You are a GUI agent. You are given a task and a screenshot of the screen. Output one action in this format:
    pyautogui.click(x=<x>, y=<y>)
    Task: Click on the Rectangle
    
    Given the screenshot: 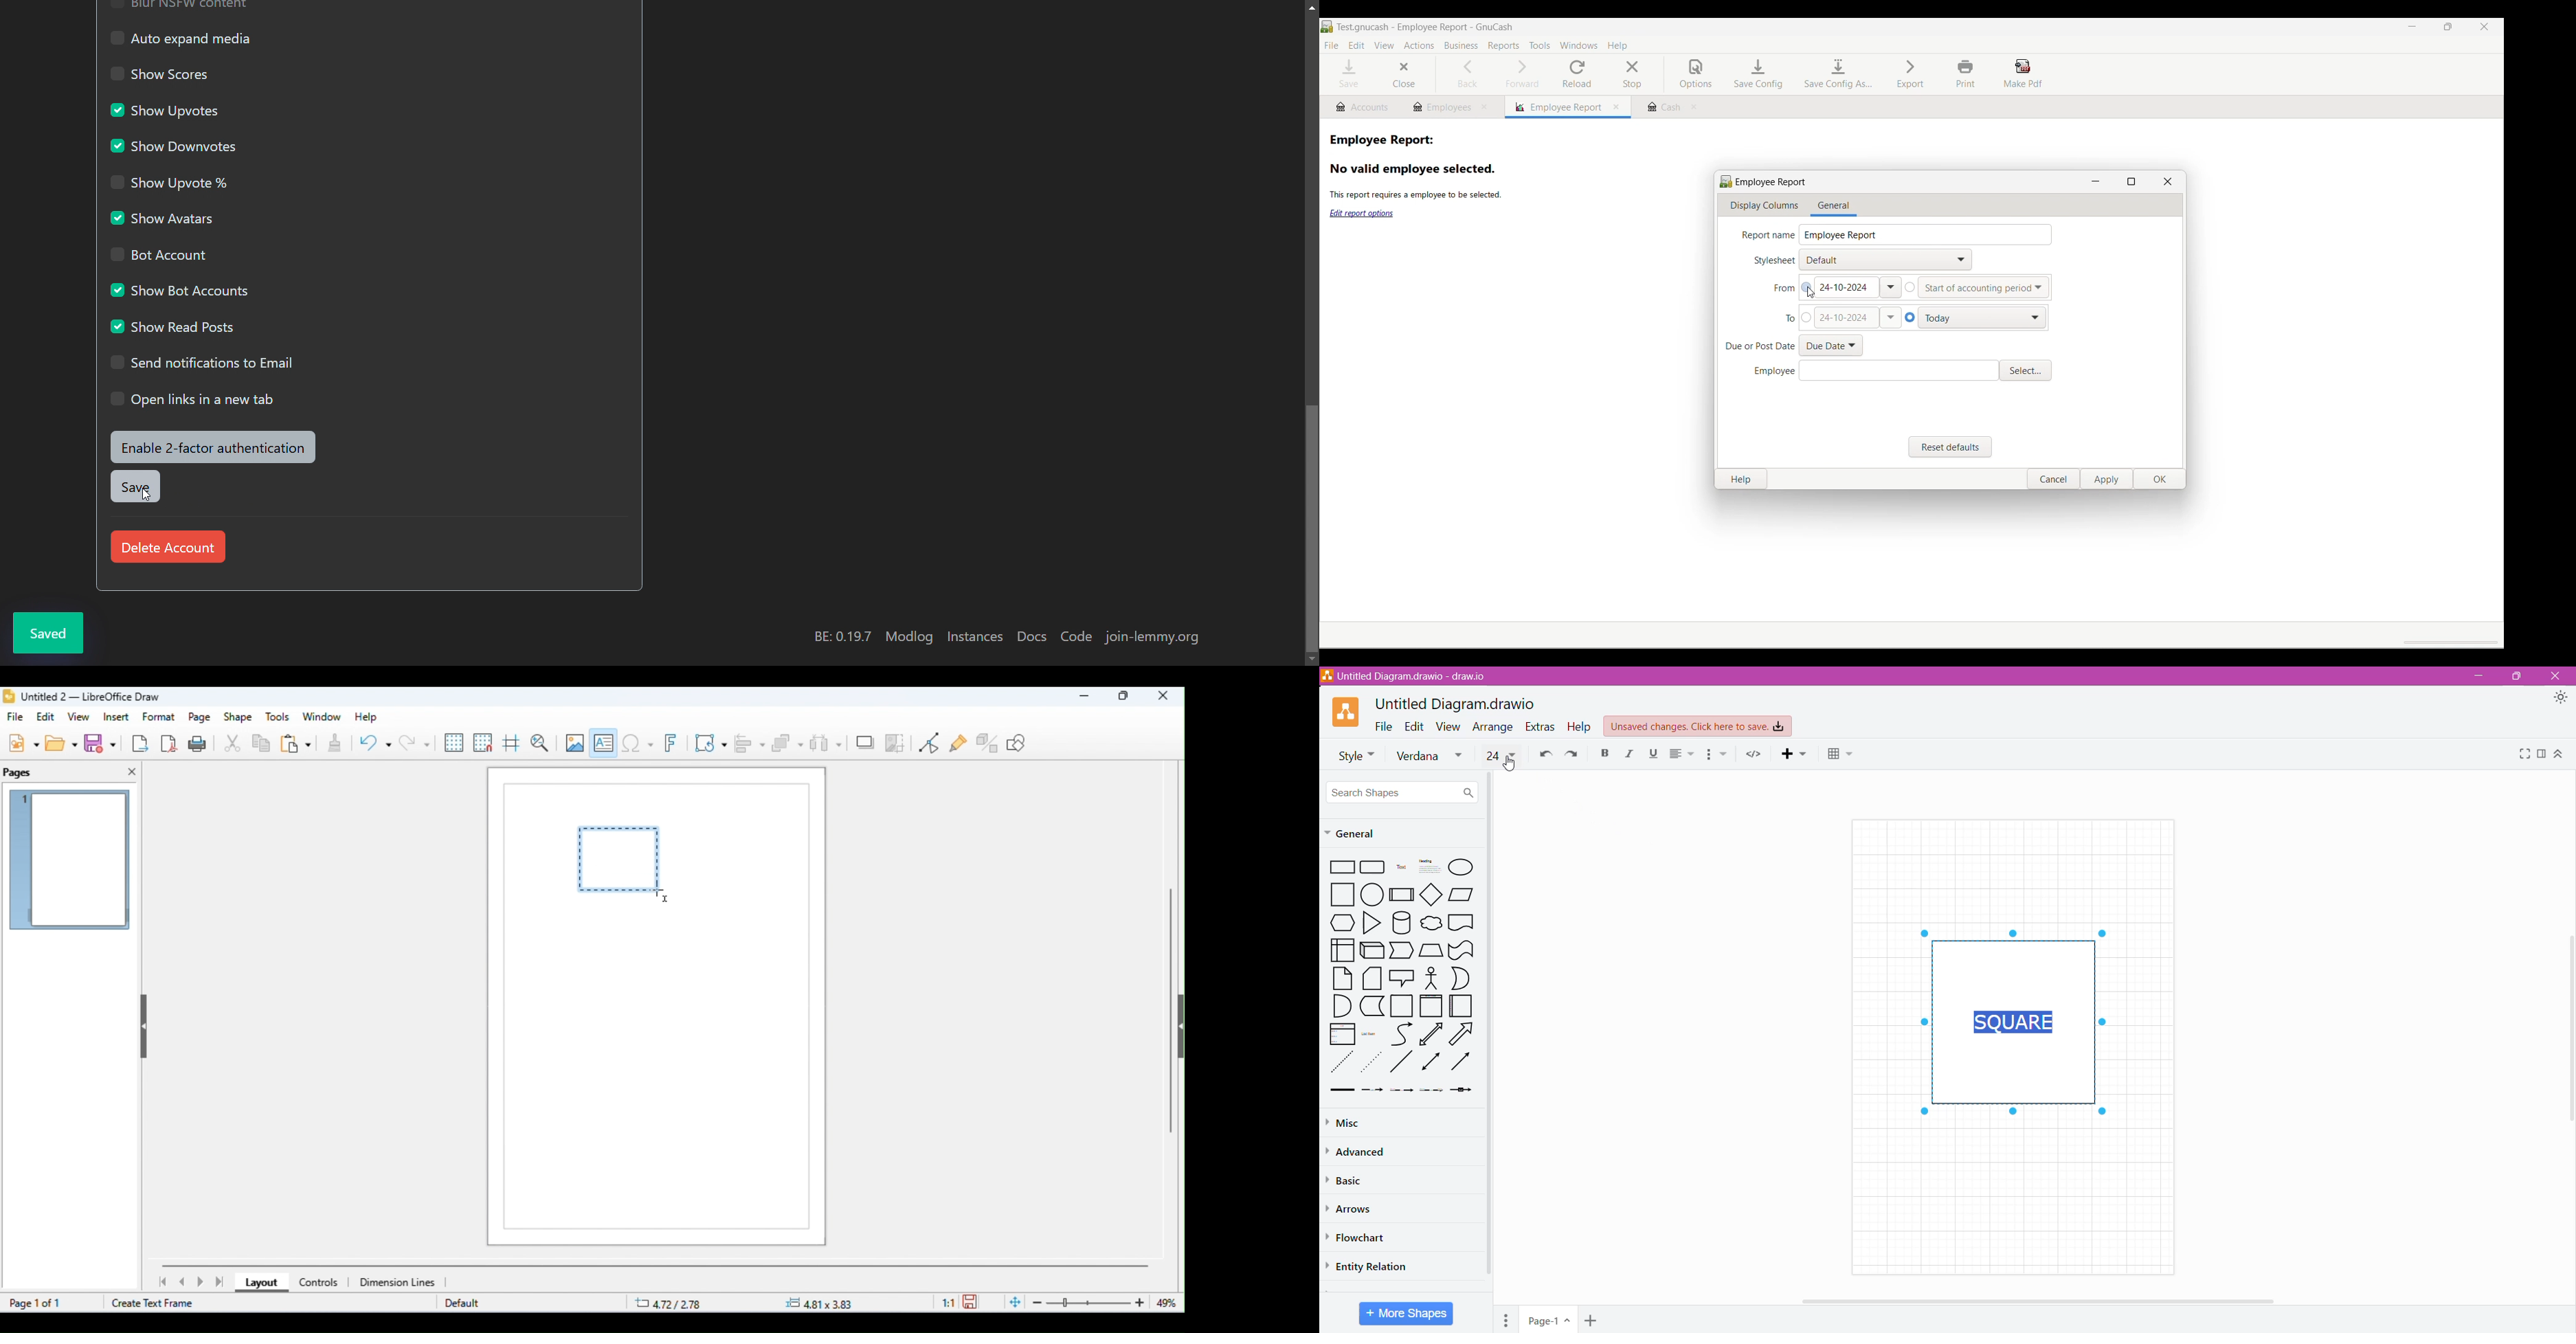 What is the action you would take?
    pyautogui.click(x=1341, y=866)
    